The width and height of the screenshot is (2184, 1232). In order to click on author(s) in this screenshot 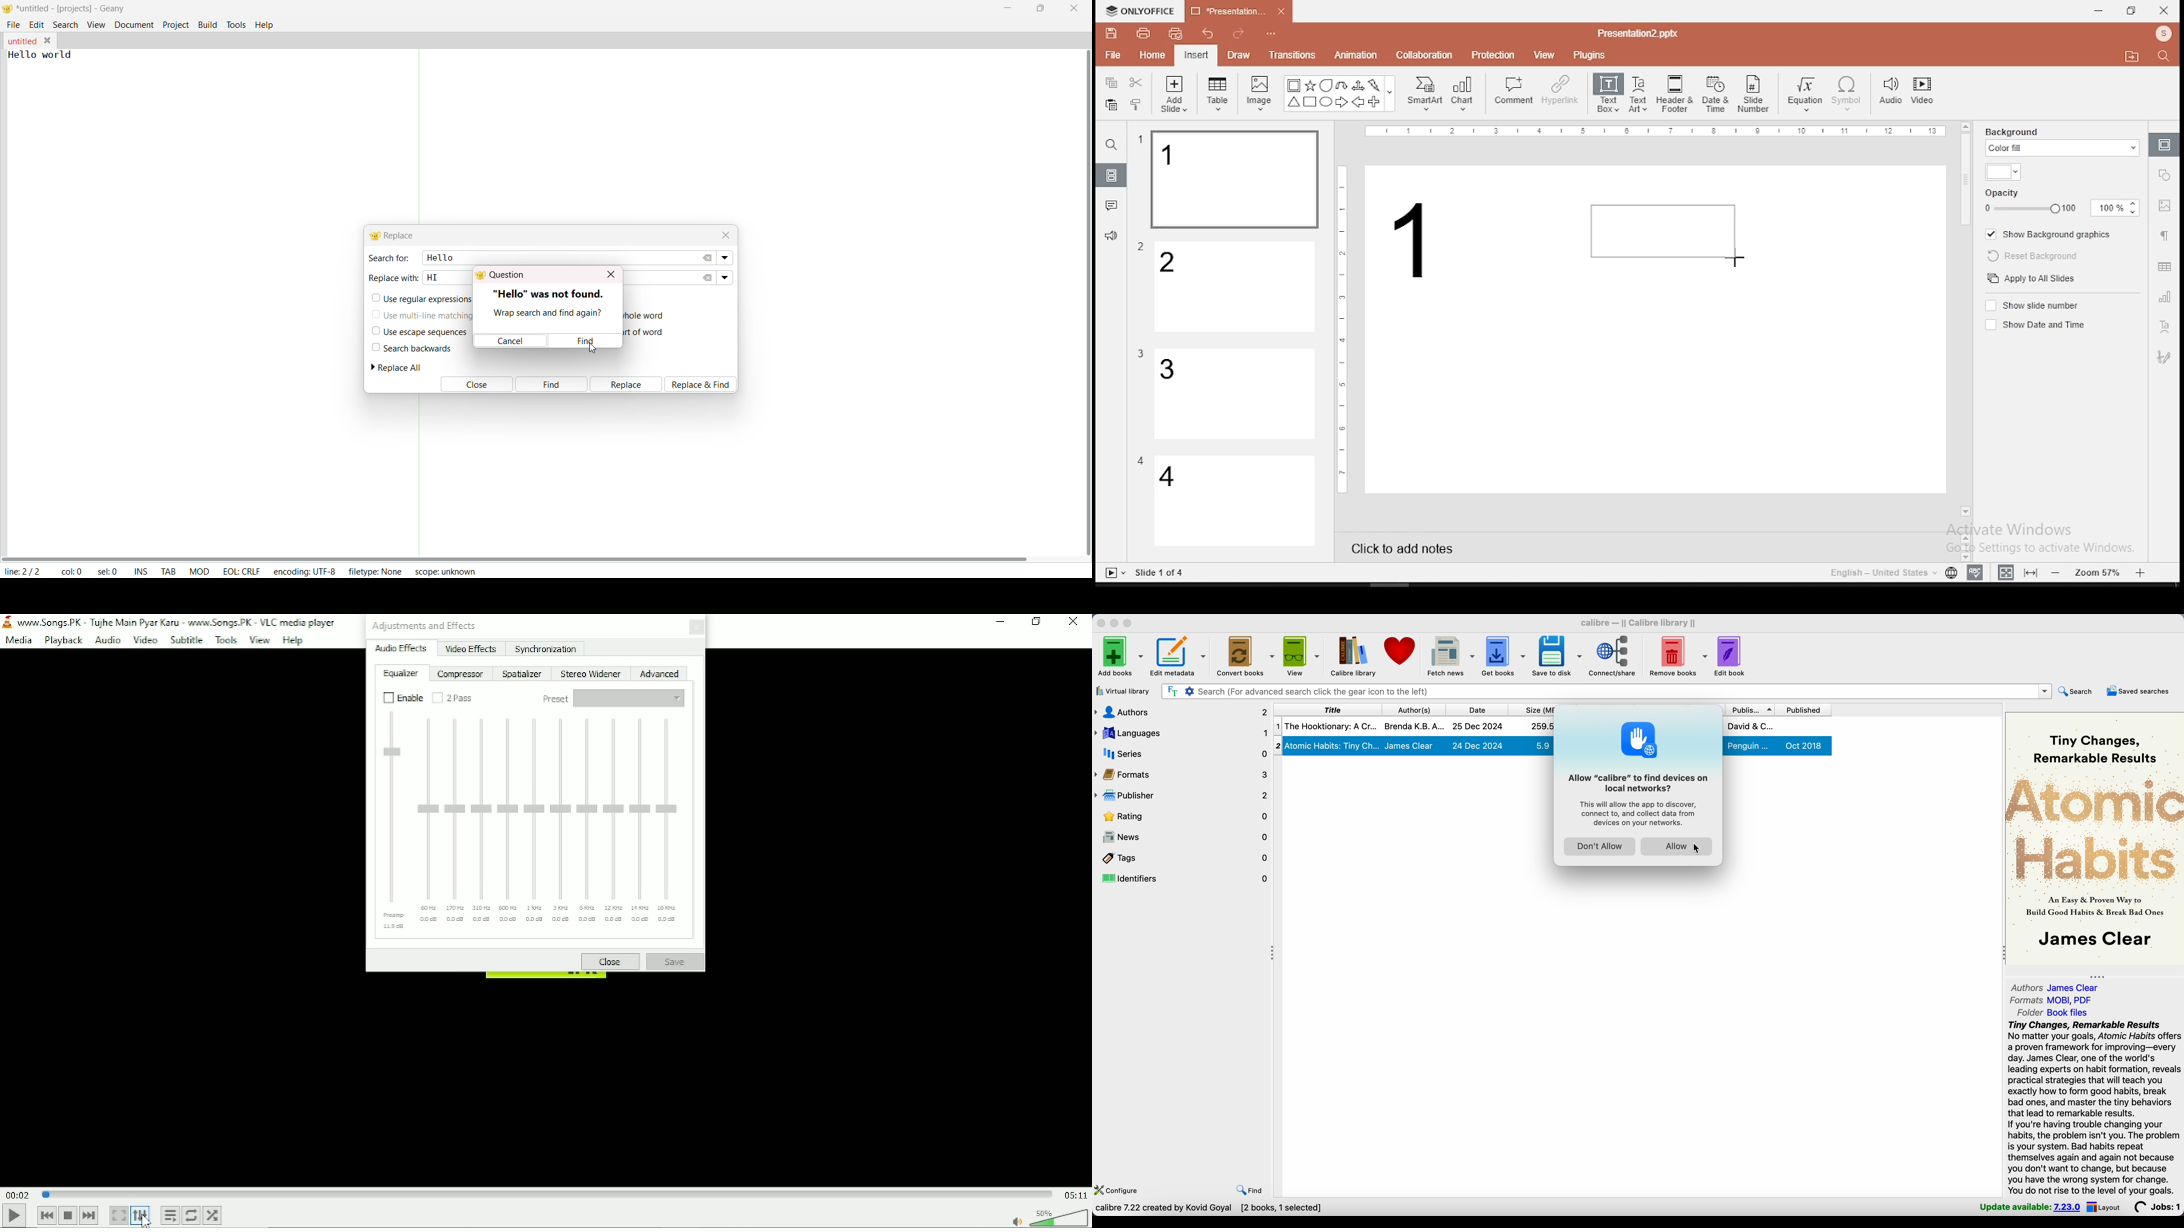, I will do `click(1413, 710)`.